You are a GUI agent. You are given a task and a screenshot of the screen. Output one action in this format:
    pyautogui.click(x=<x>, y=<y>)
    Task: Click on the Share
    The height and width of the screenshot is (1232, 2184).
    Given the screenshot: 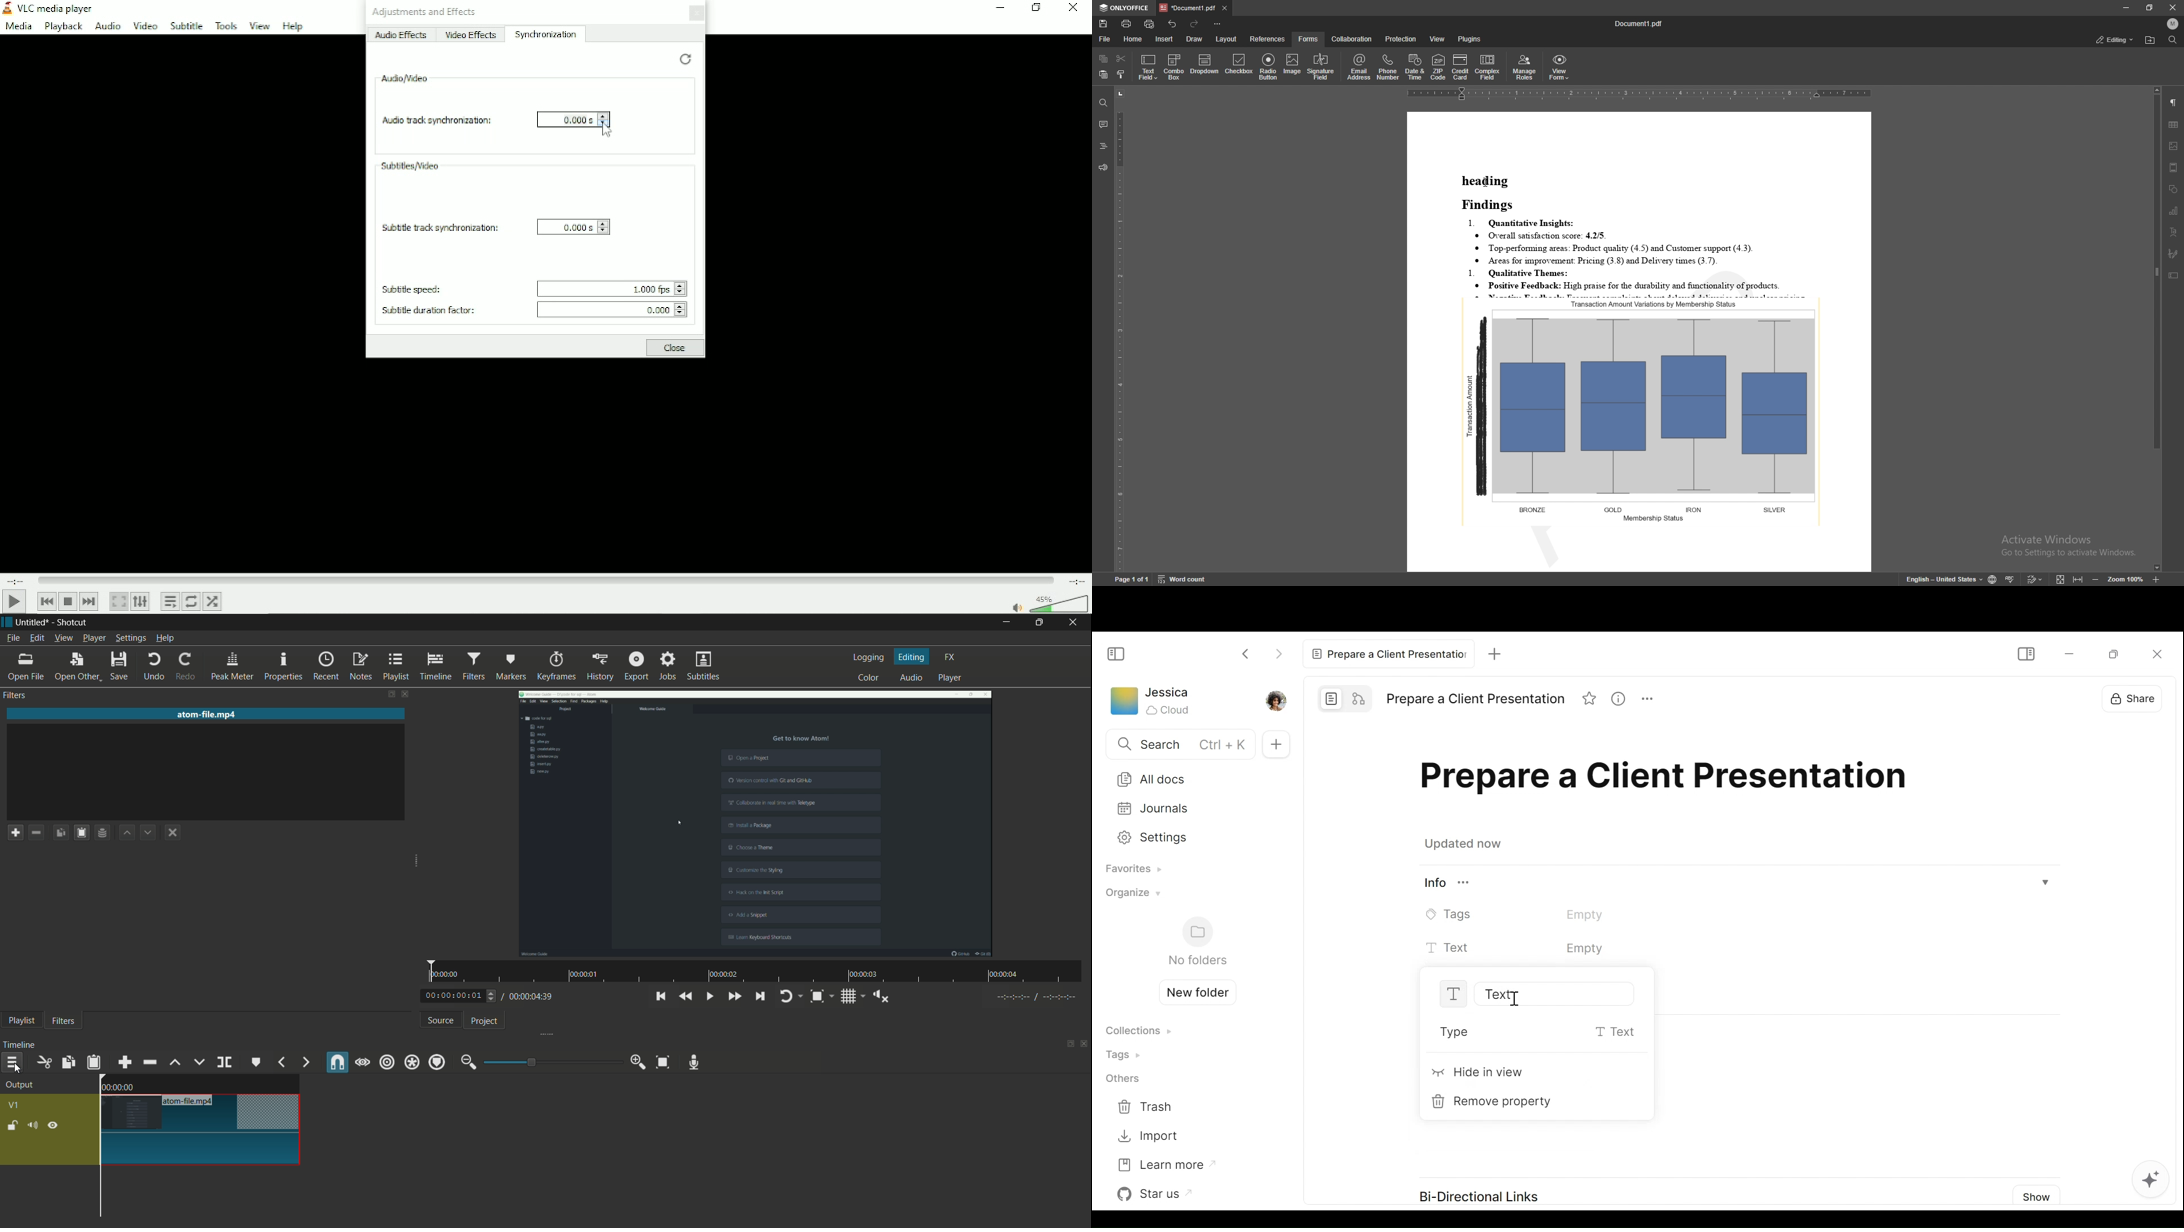 What is the action you would take?
    pyautogui.click(x=2130, y=700)
    